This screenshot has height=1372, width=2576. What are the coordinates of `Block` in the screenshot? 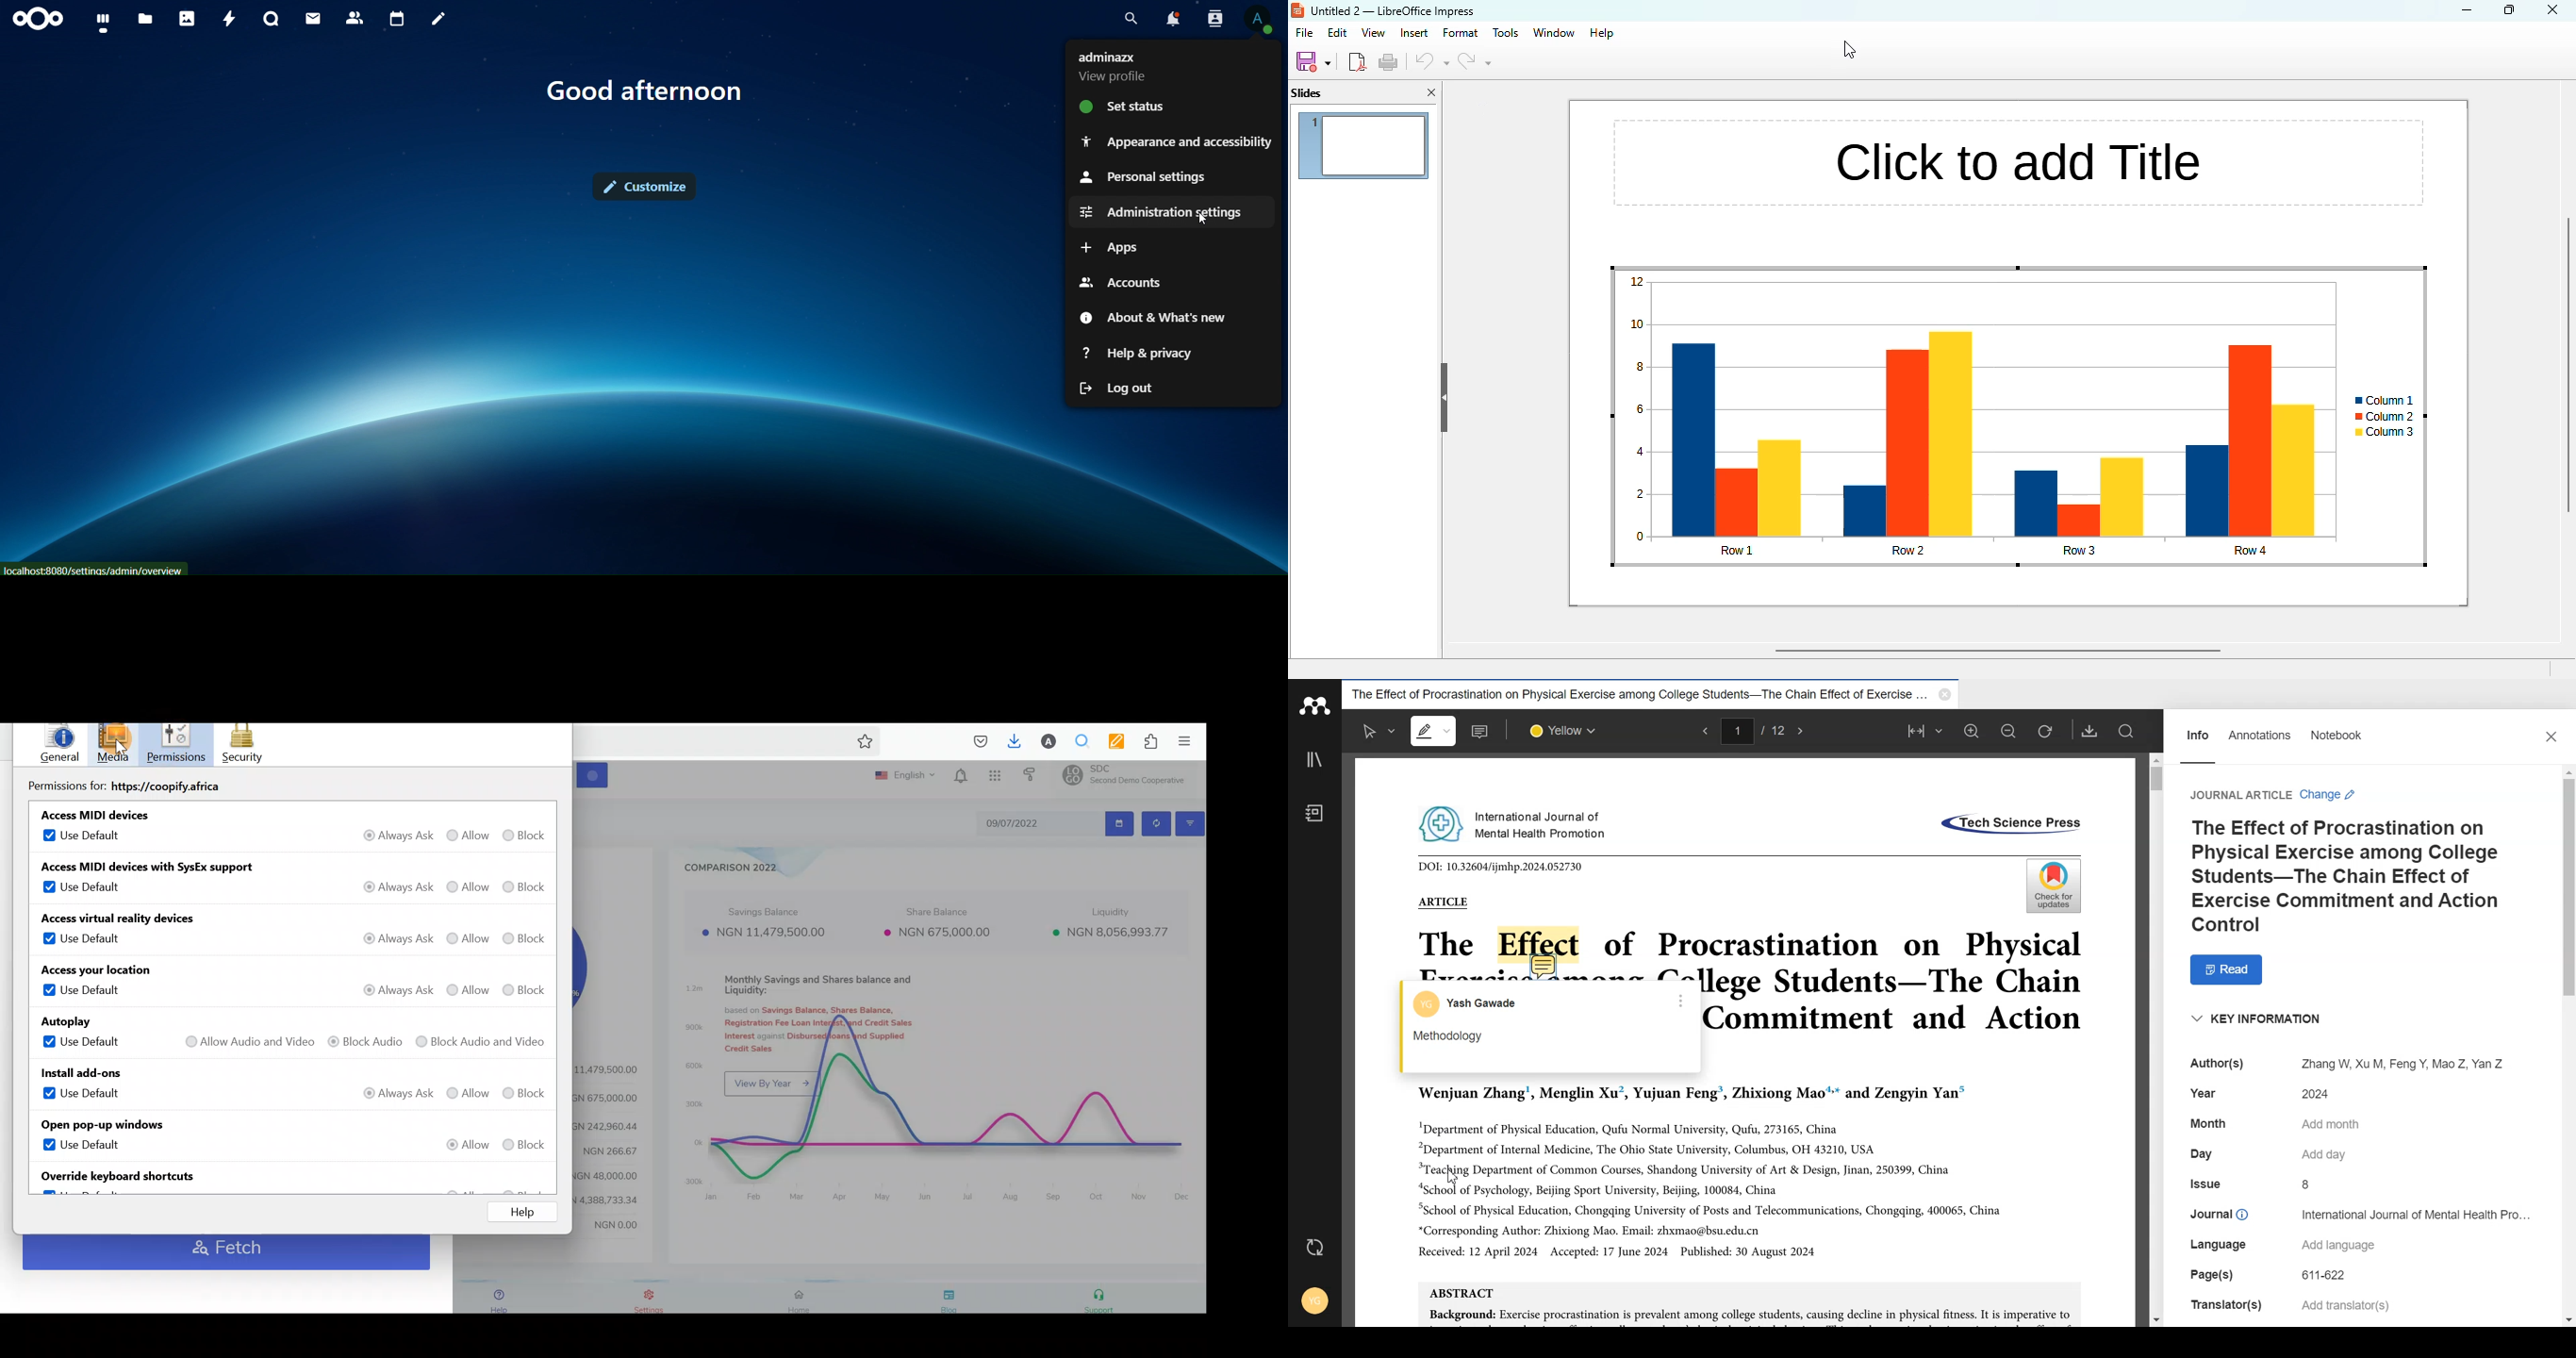 It's located at (524, 1093).